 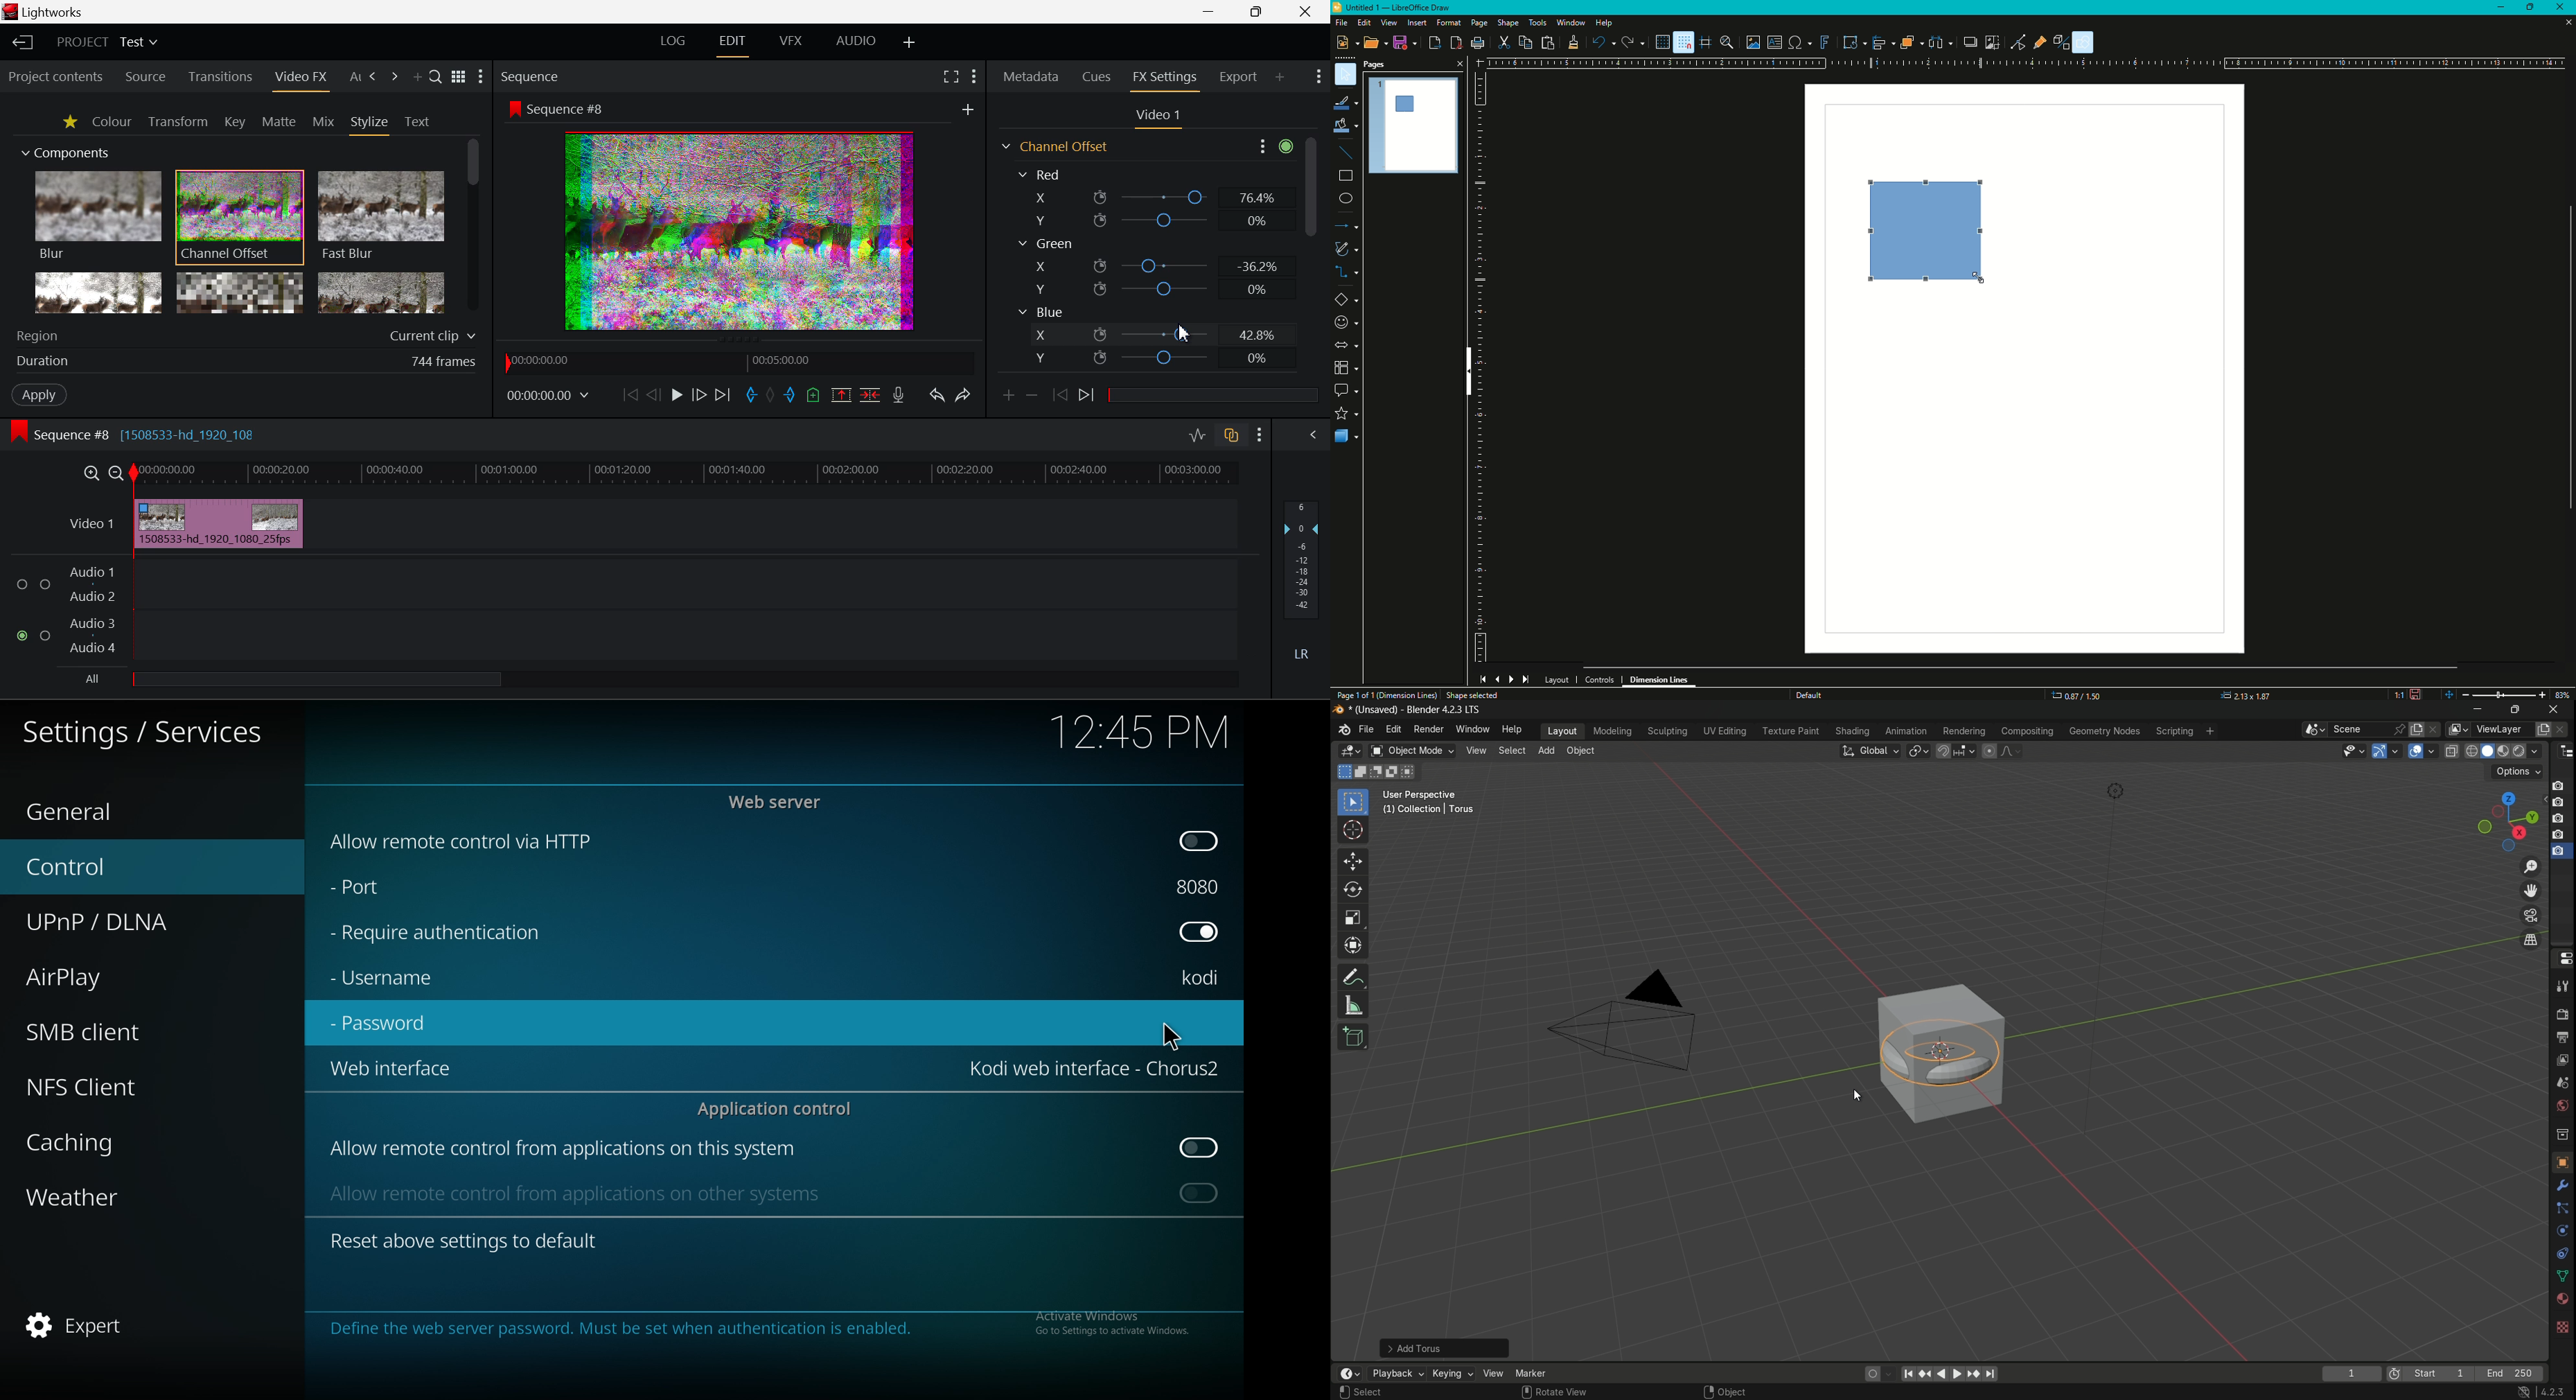 I want to click on animation, so click(x=1906, y=731).